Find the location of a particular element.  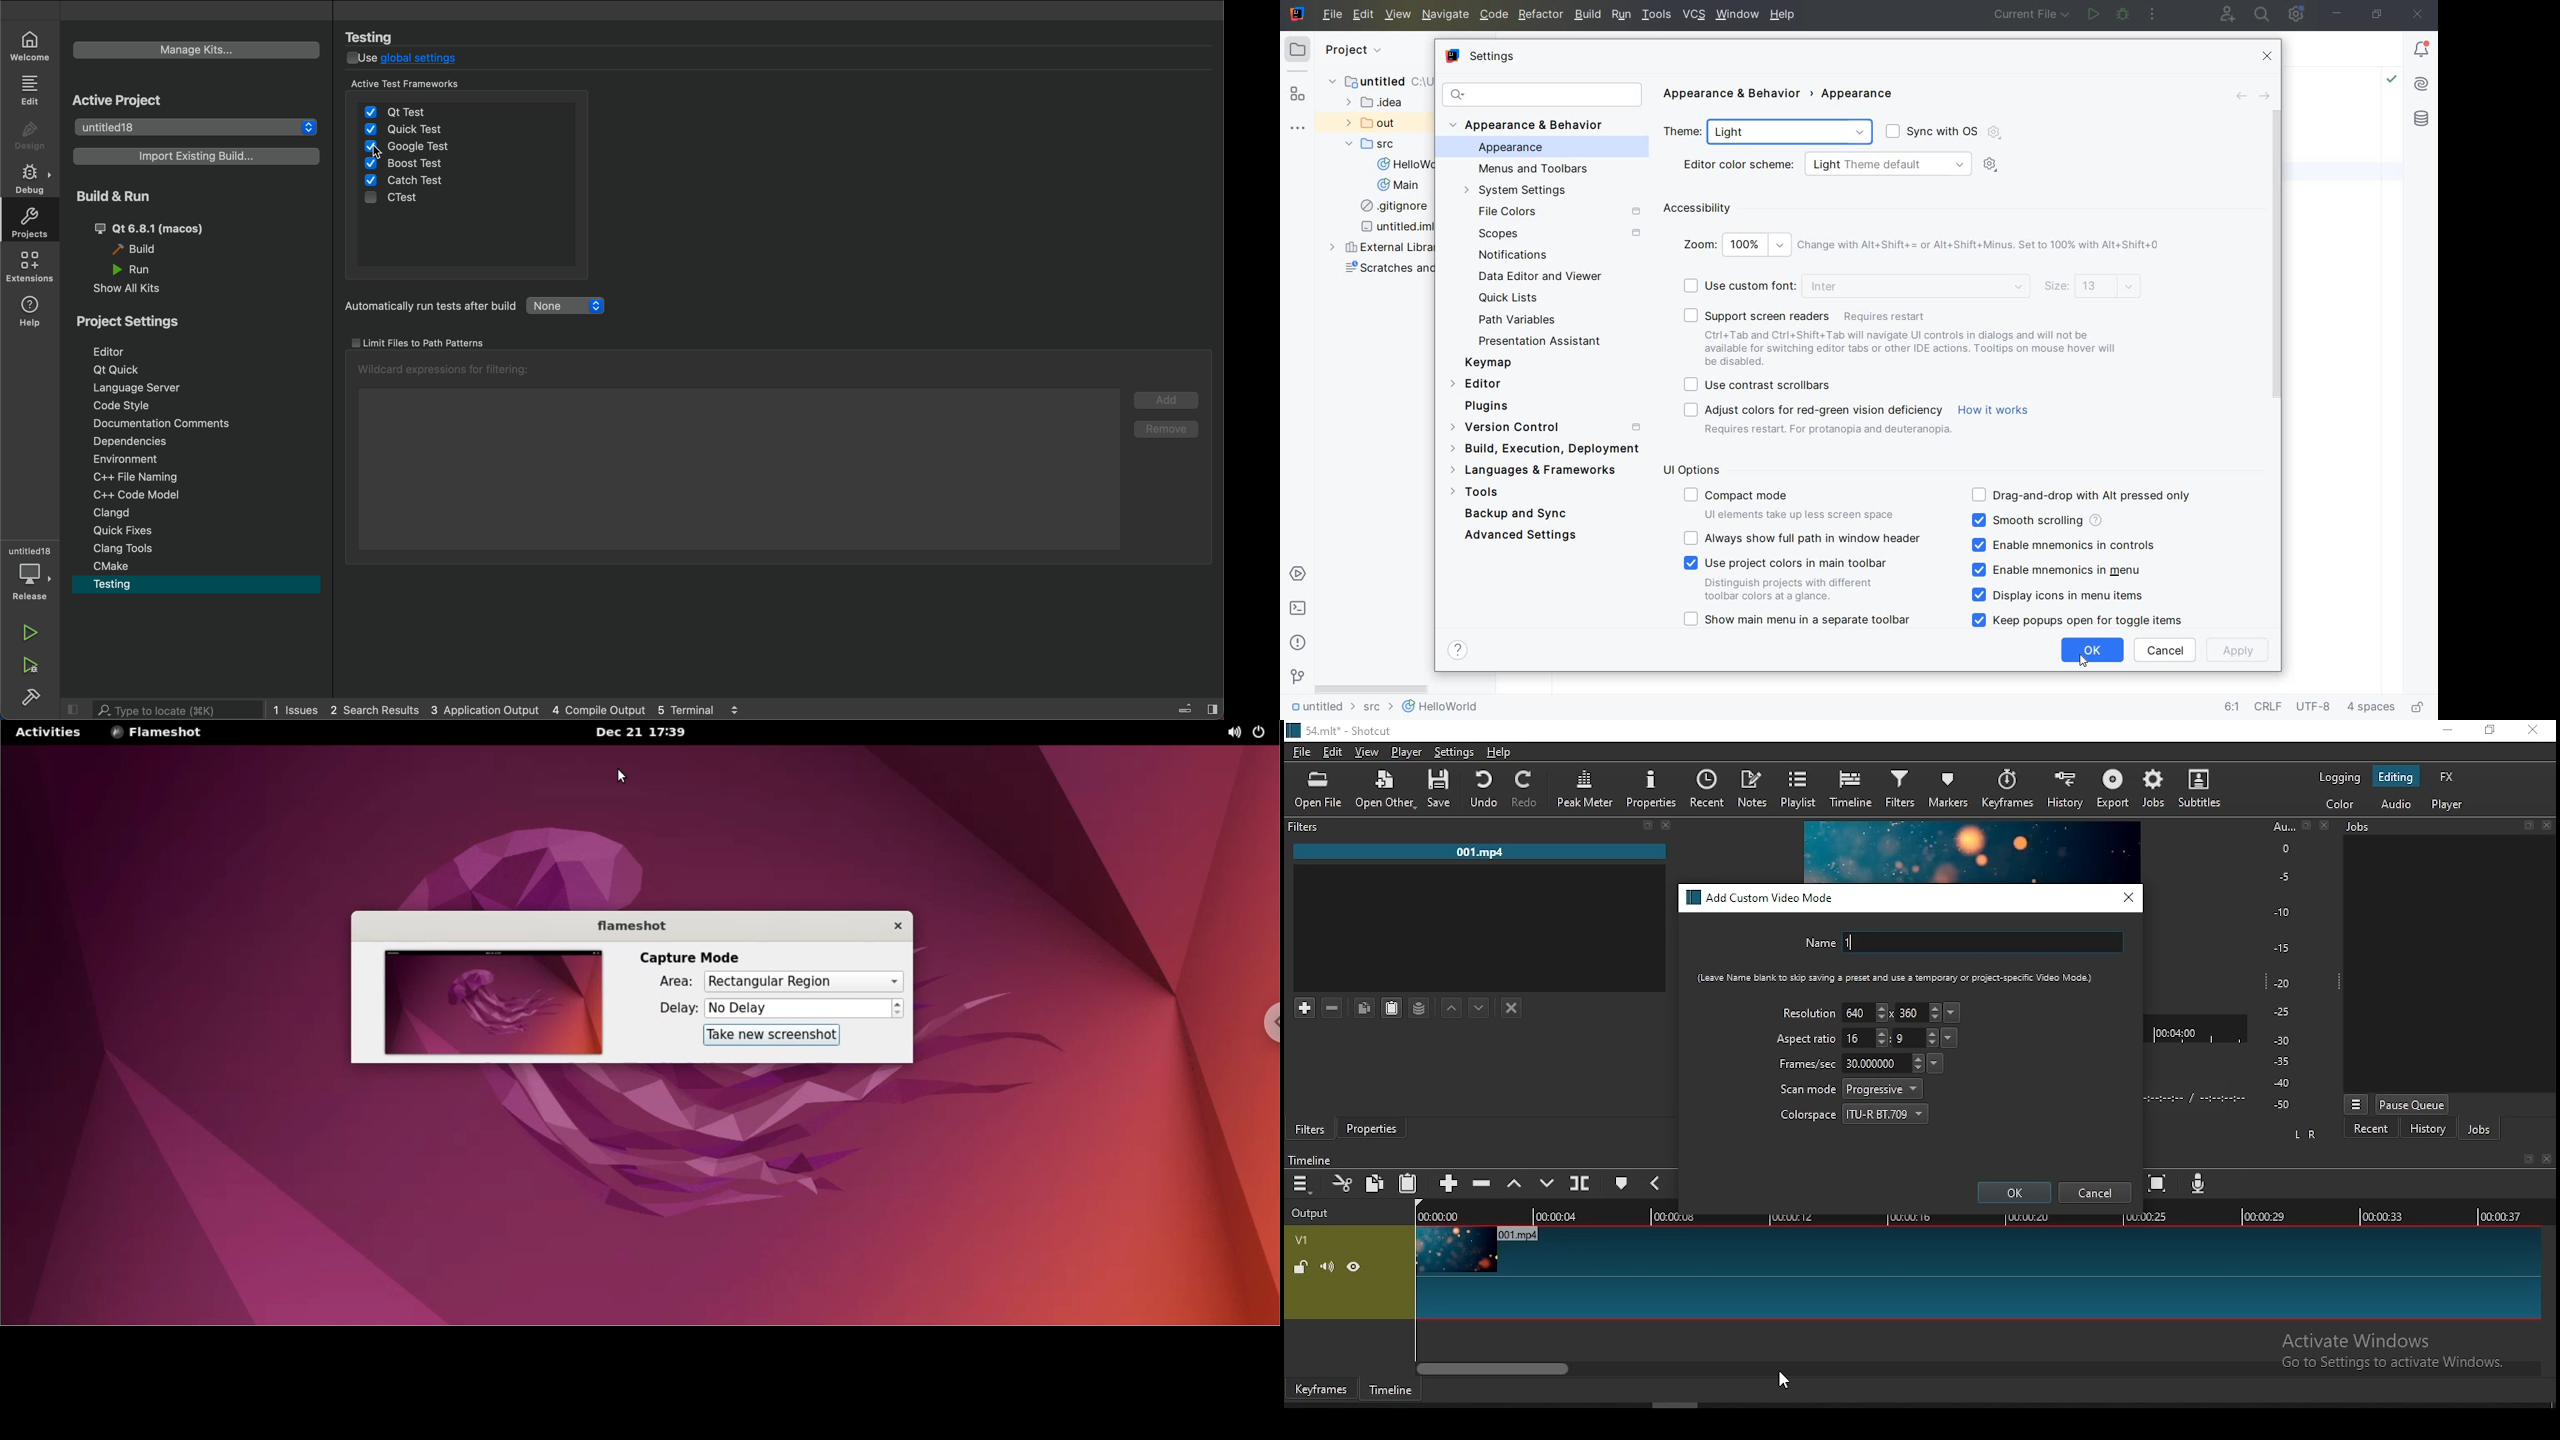

markers is located at coordinates (1950, 787).